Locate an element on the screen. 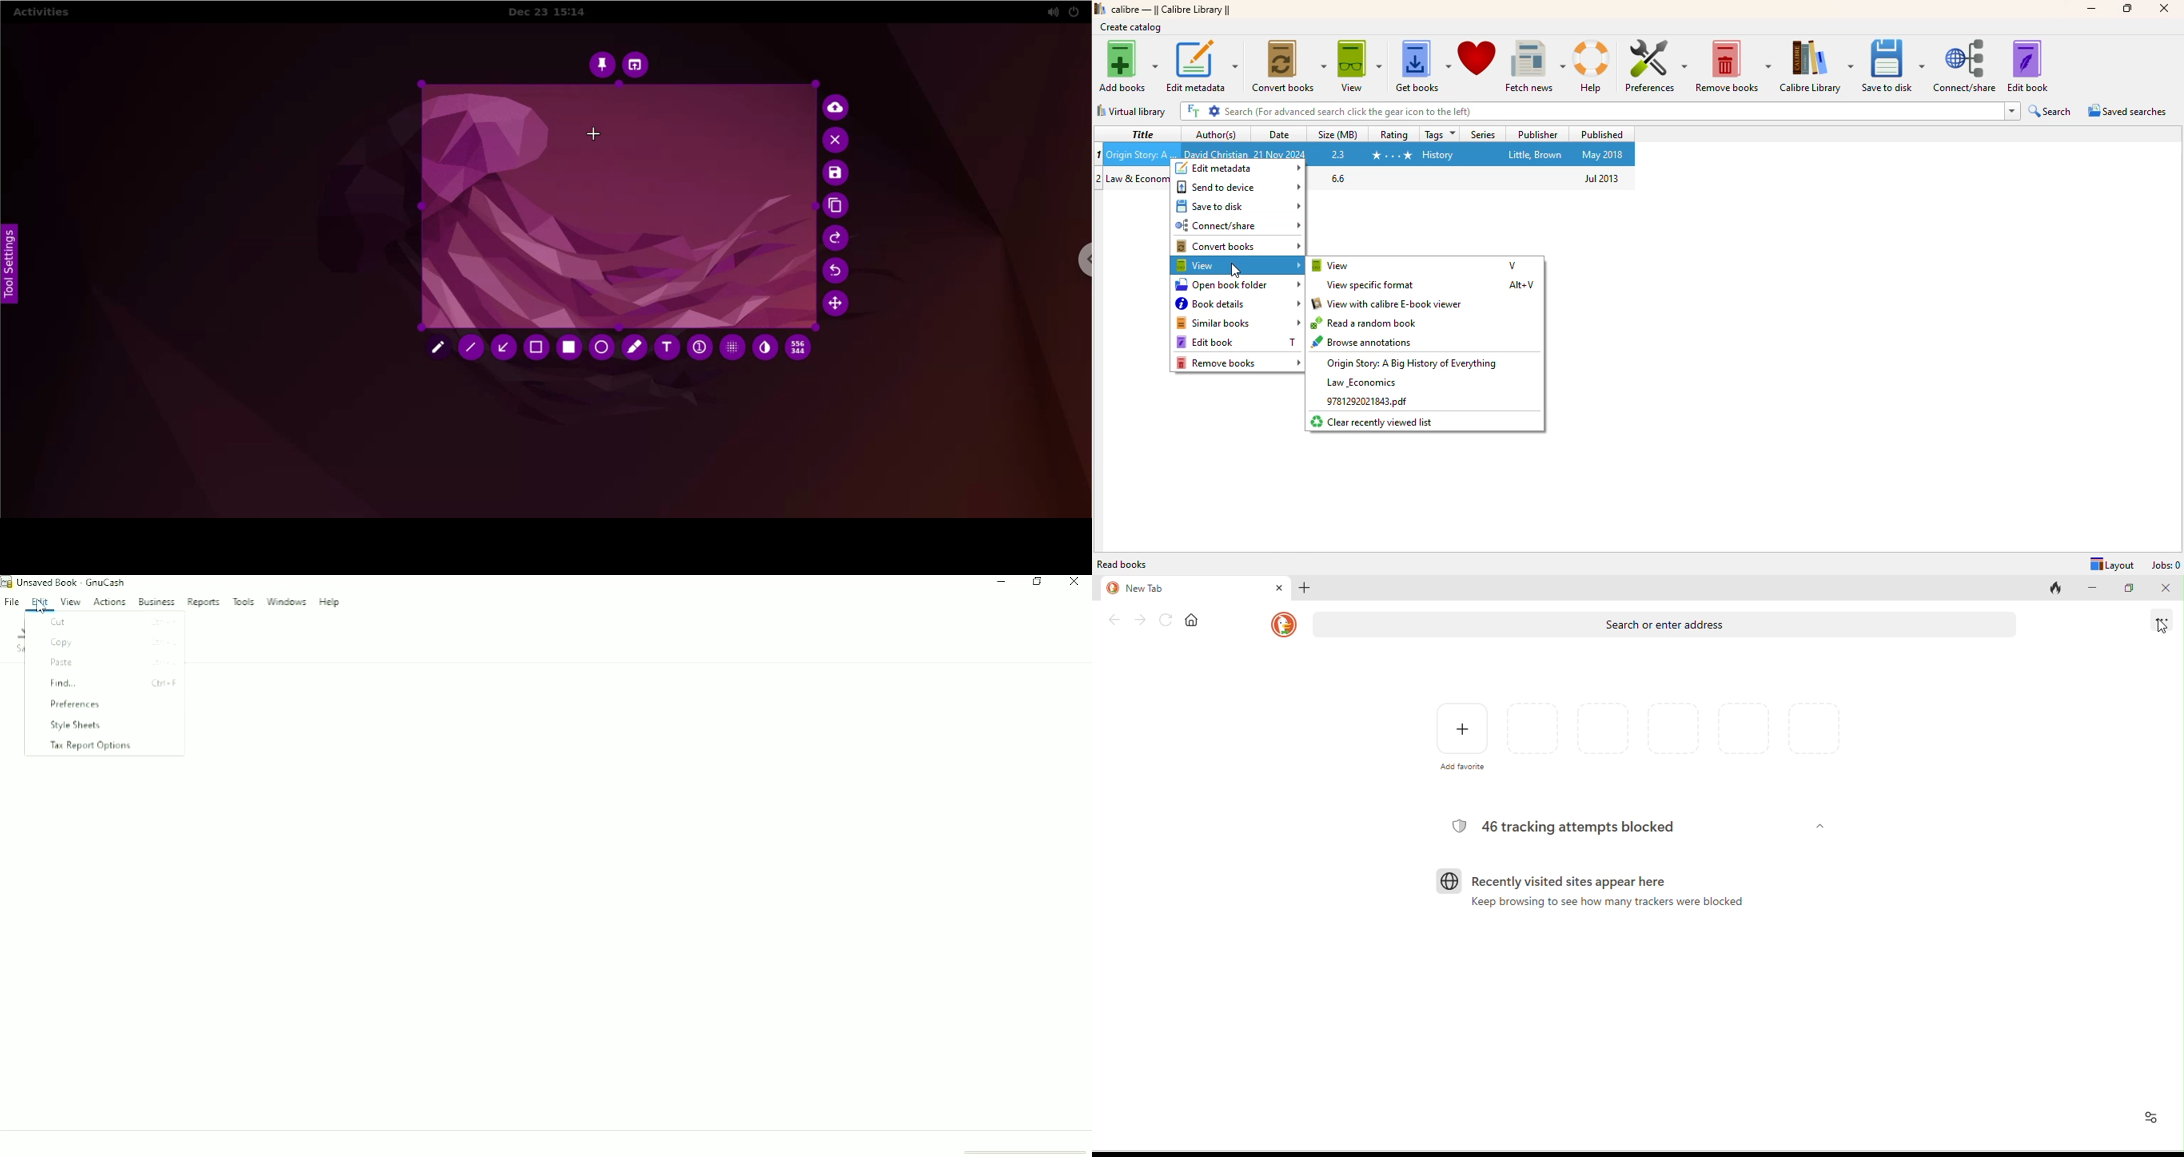 This screenshot has width=2184, height=1176. save to disk is located at coordinates (1894, 66).